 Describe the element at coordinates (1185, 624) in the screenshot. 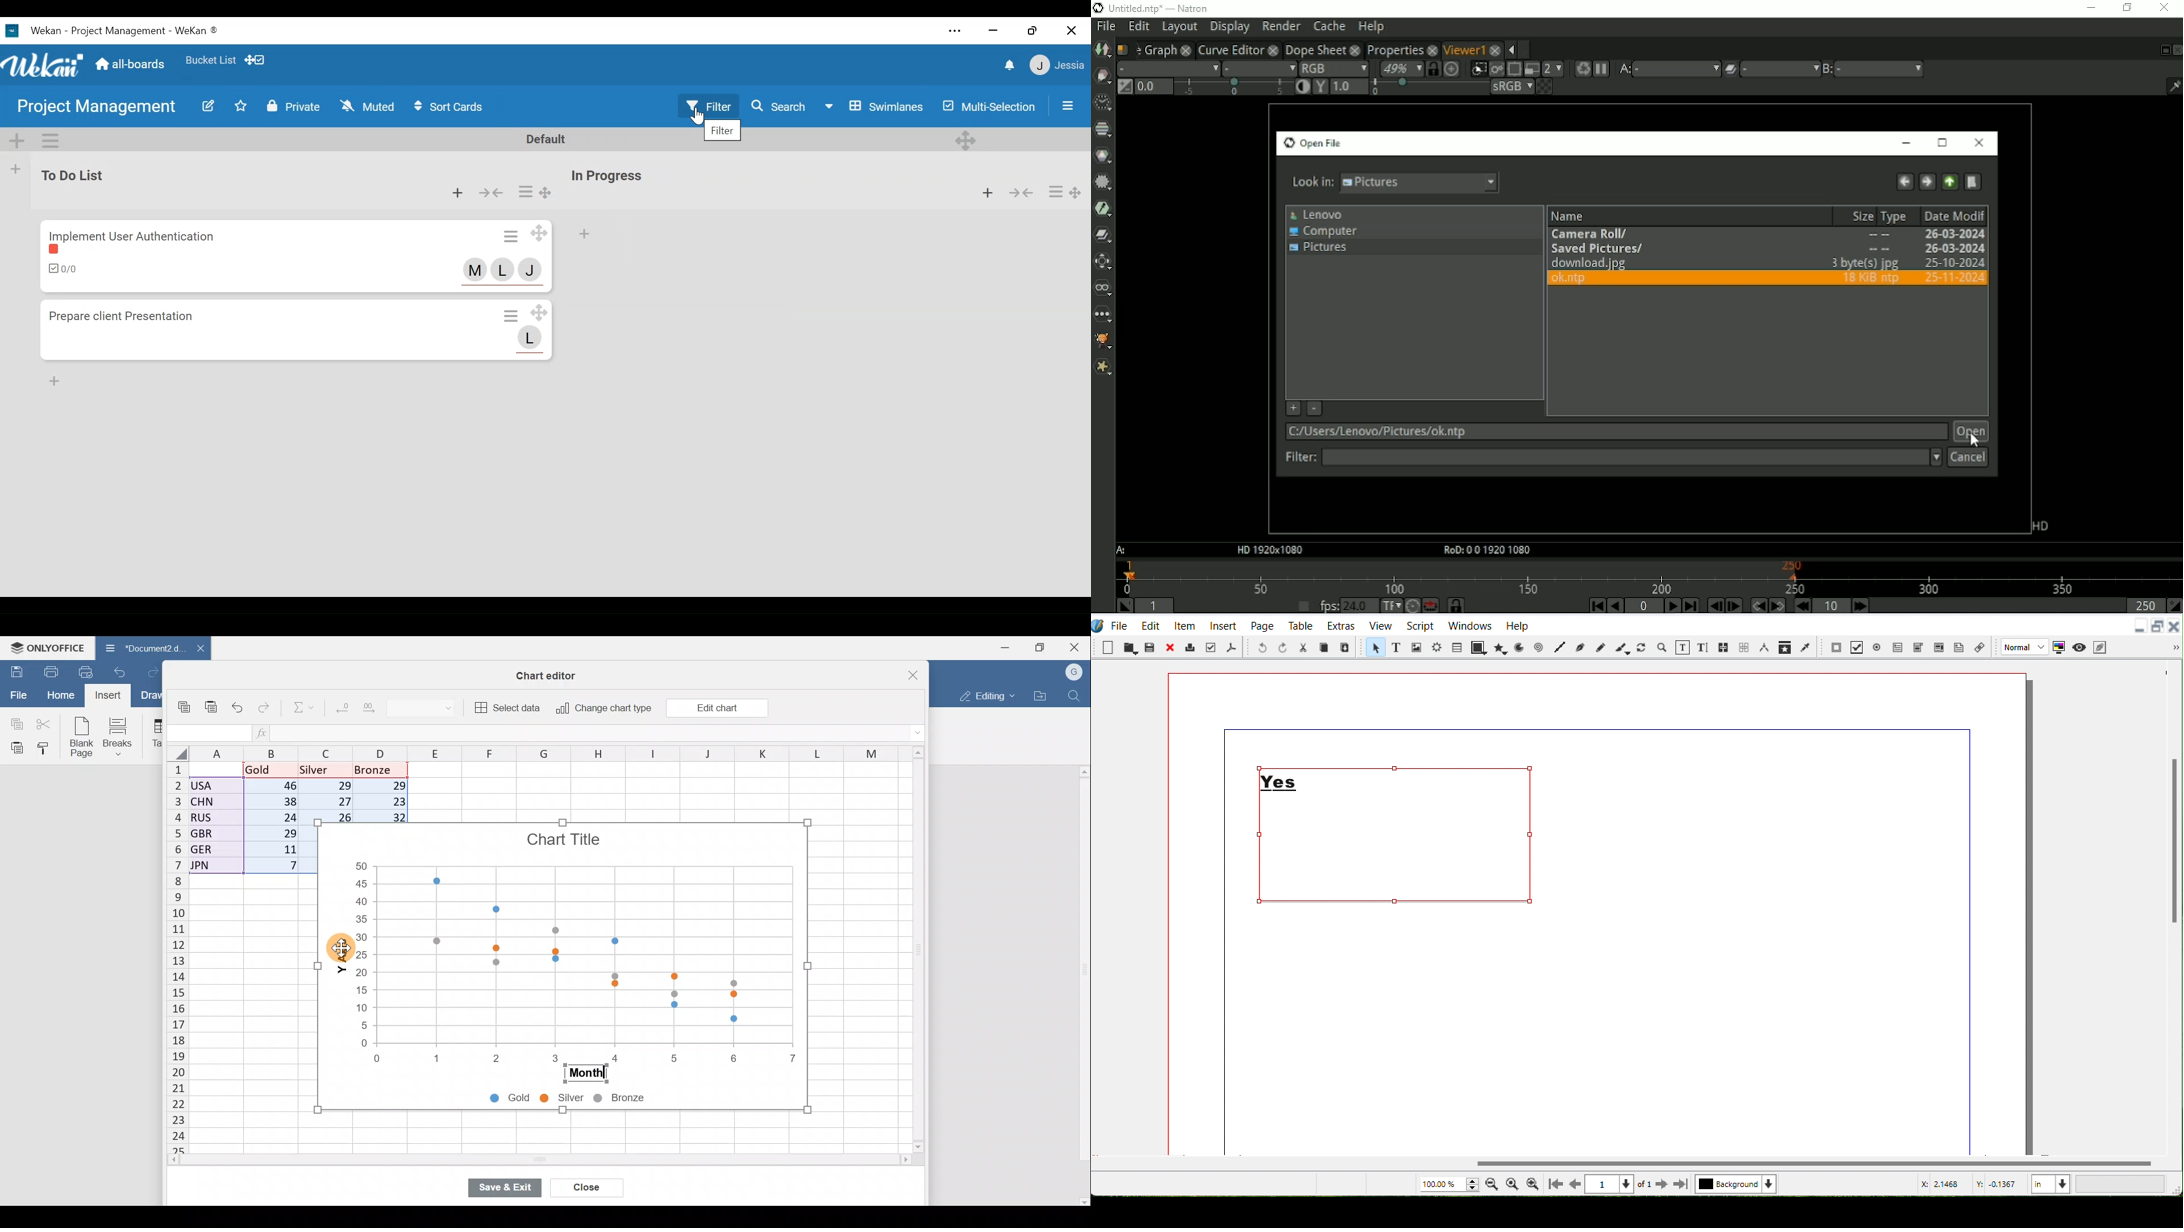

I see `Item` at that location.